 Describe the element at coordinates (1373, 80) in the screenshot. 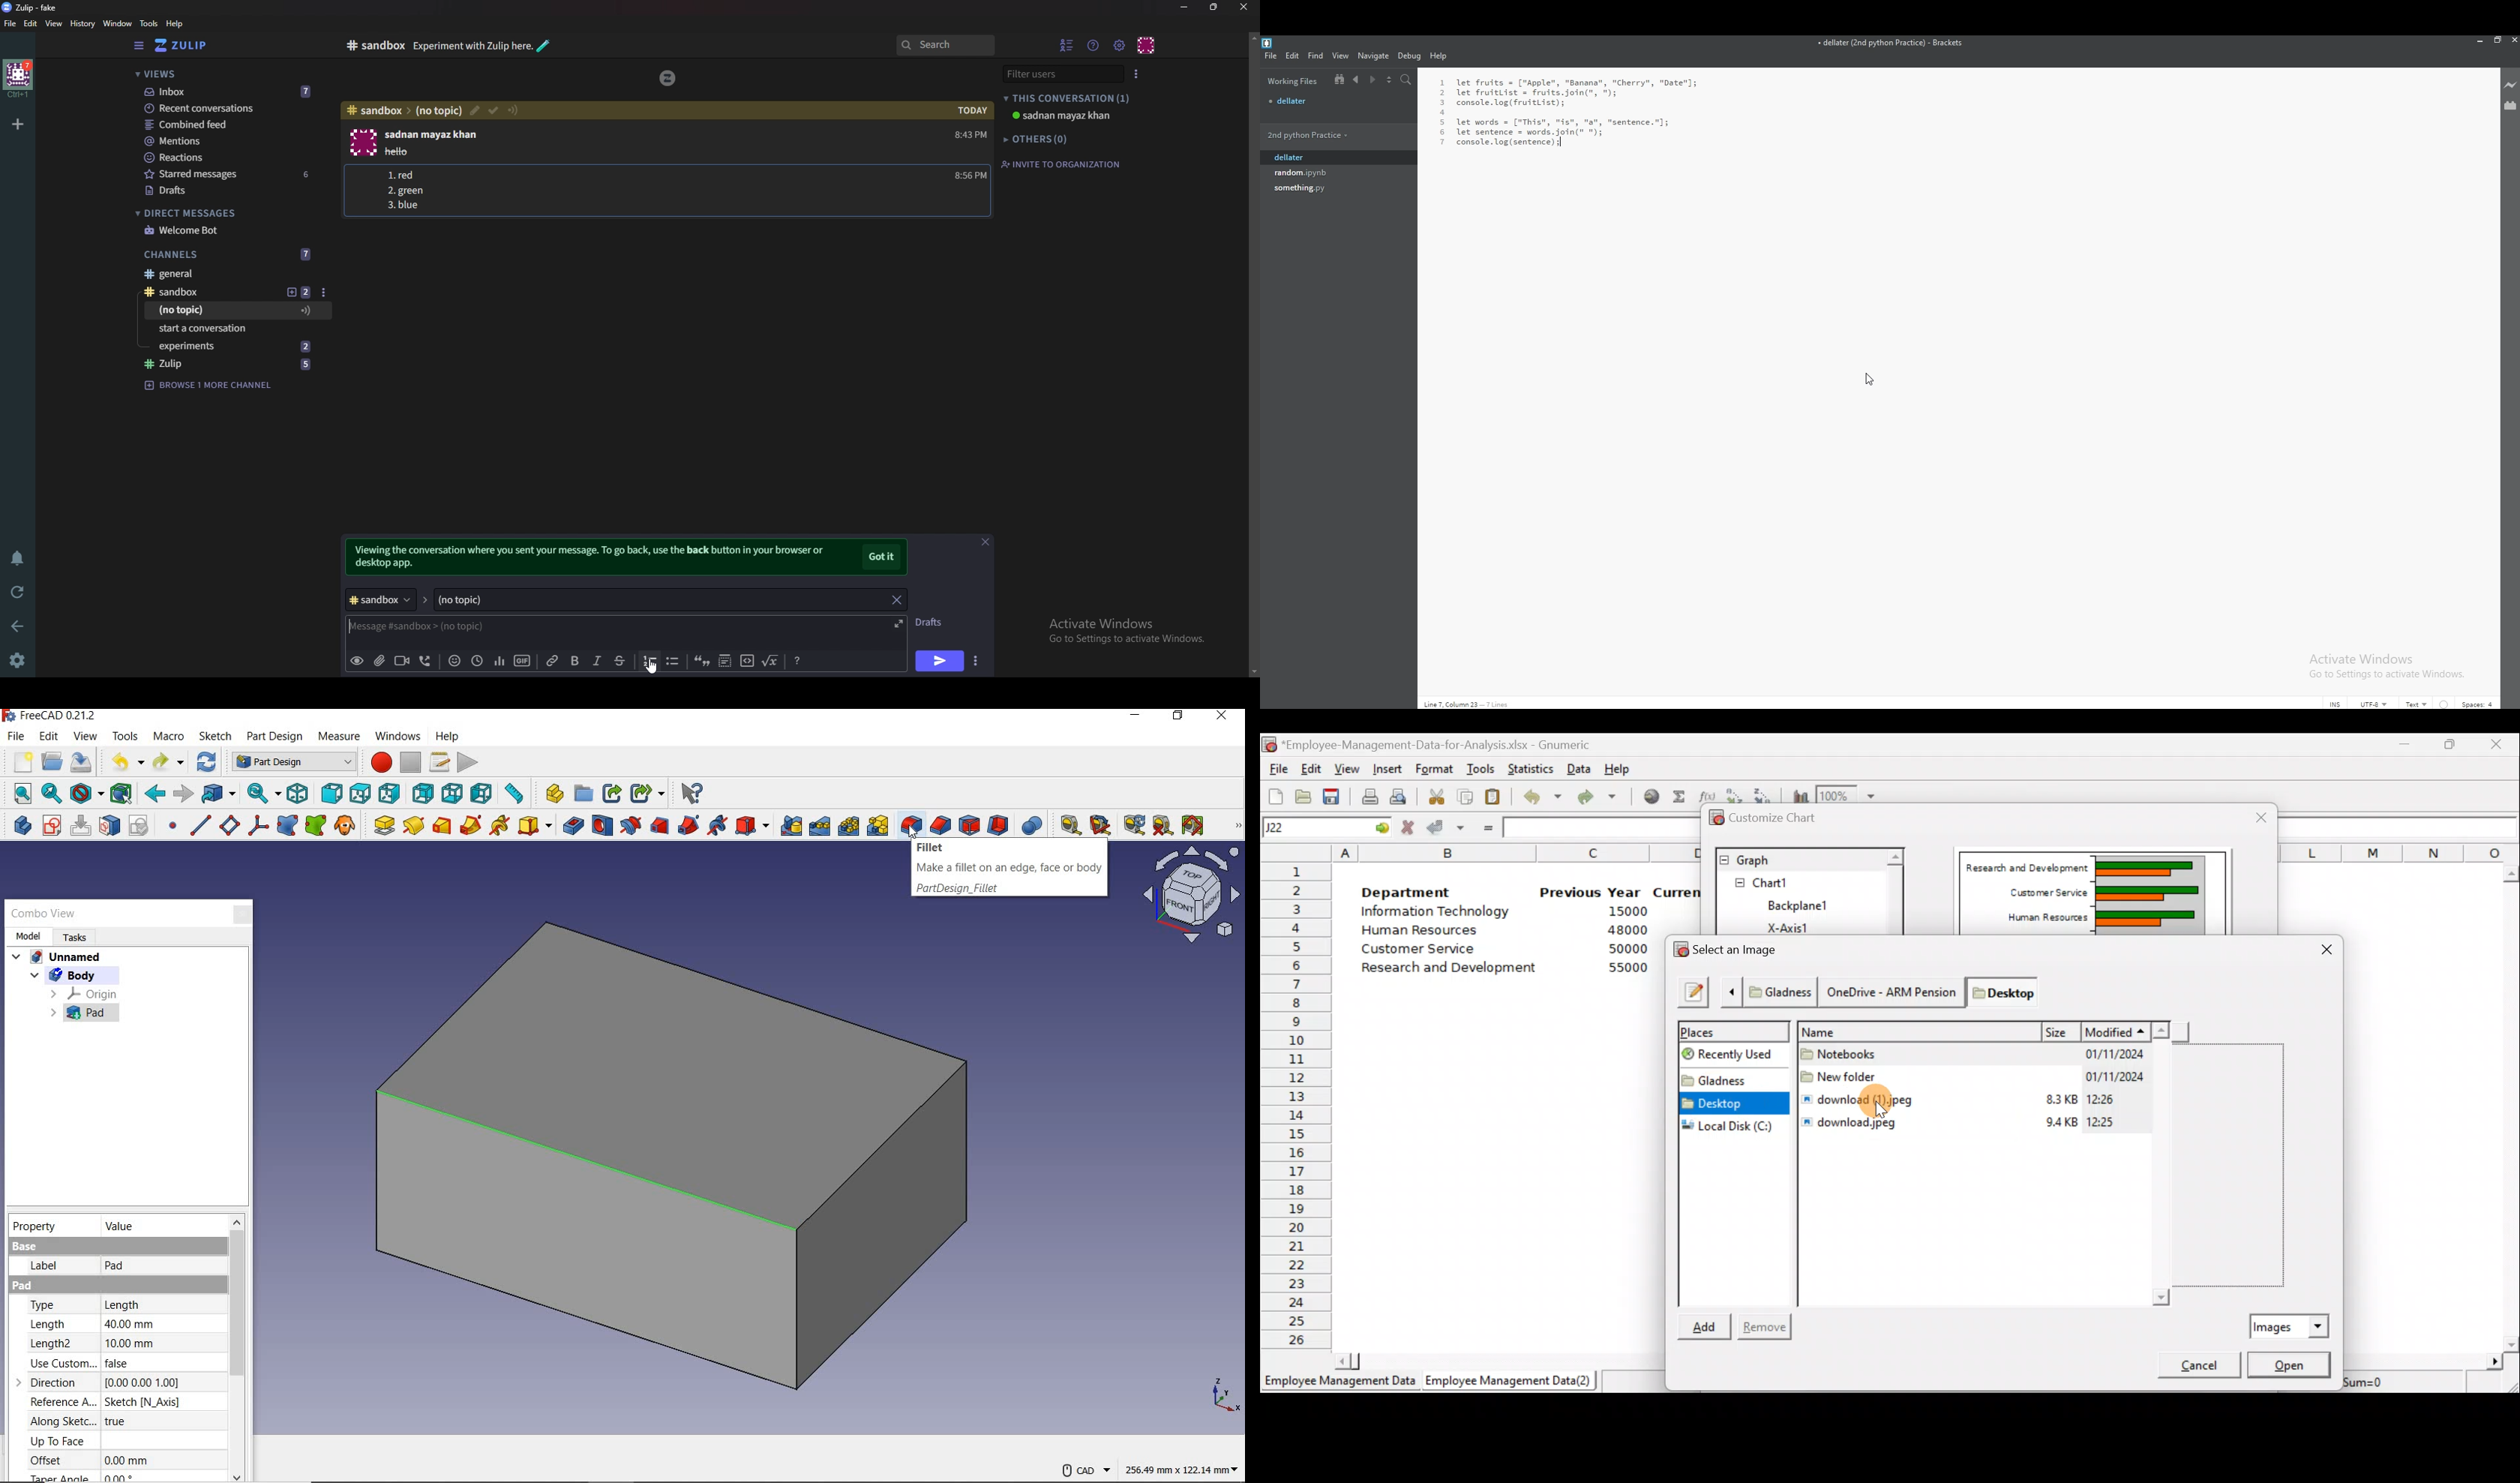

I see `next` at that location.